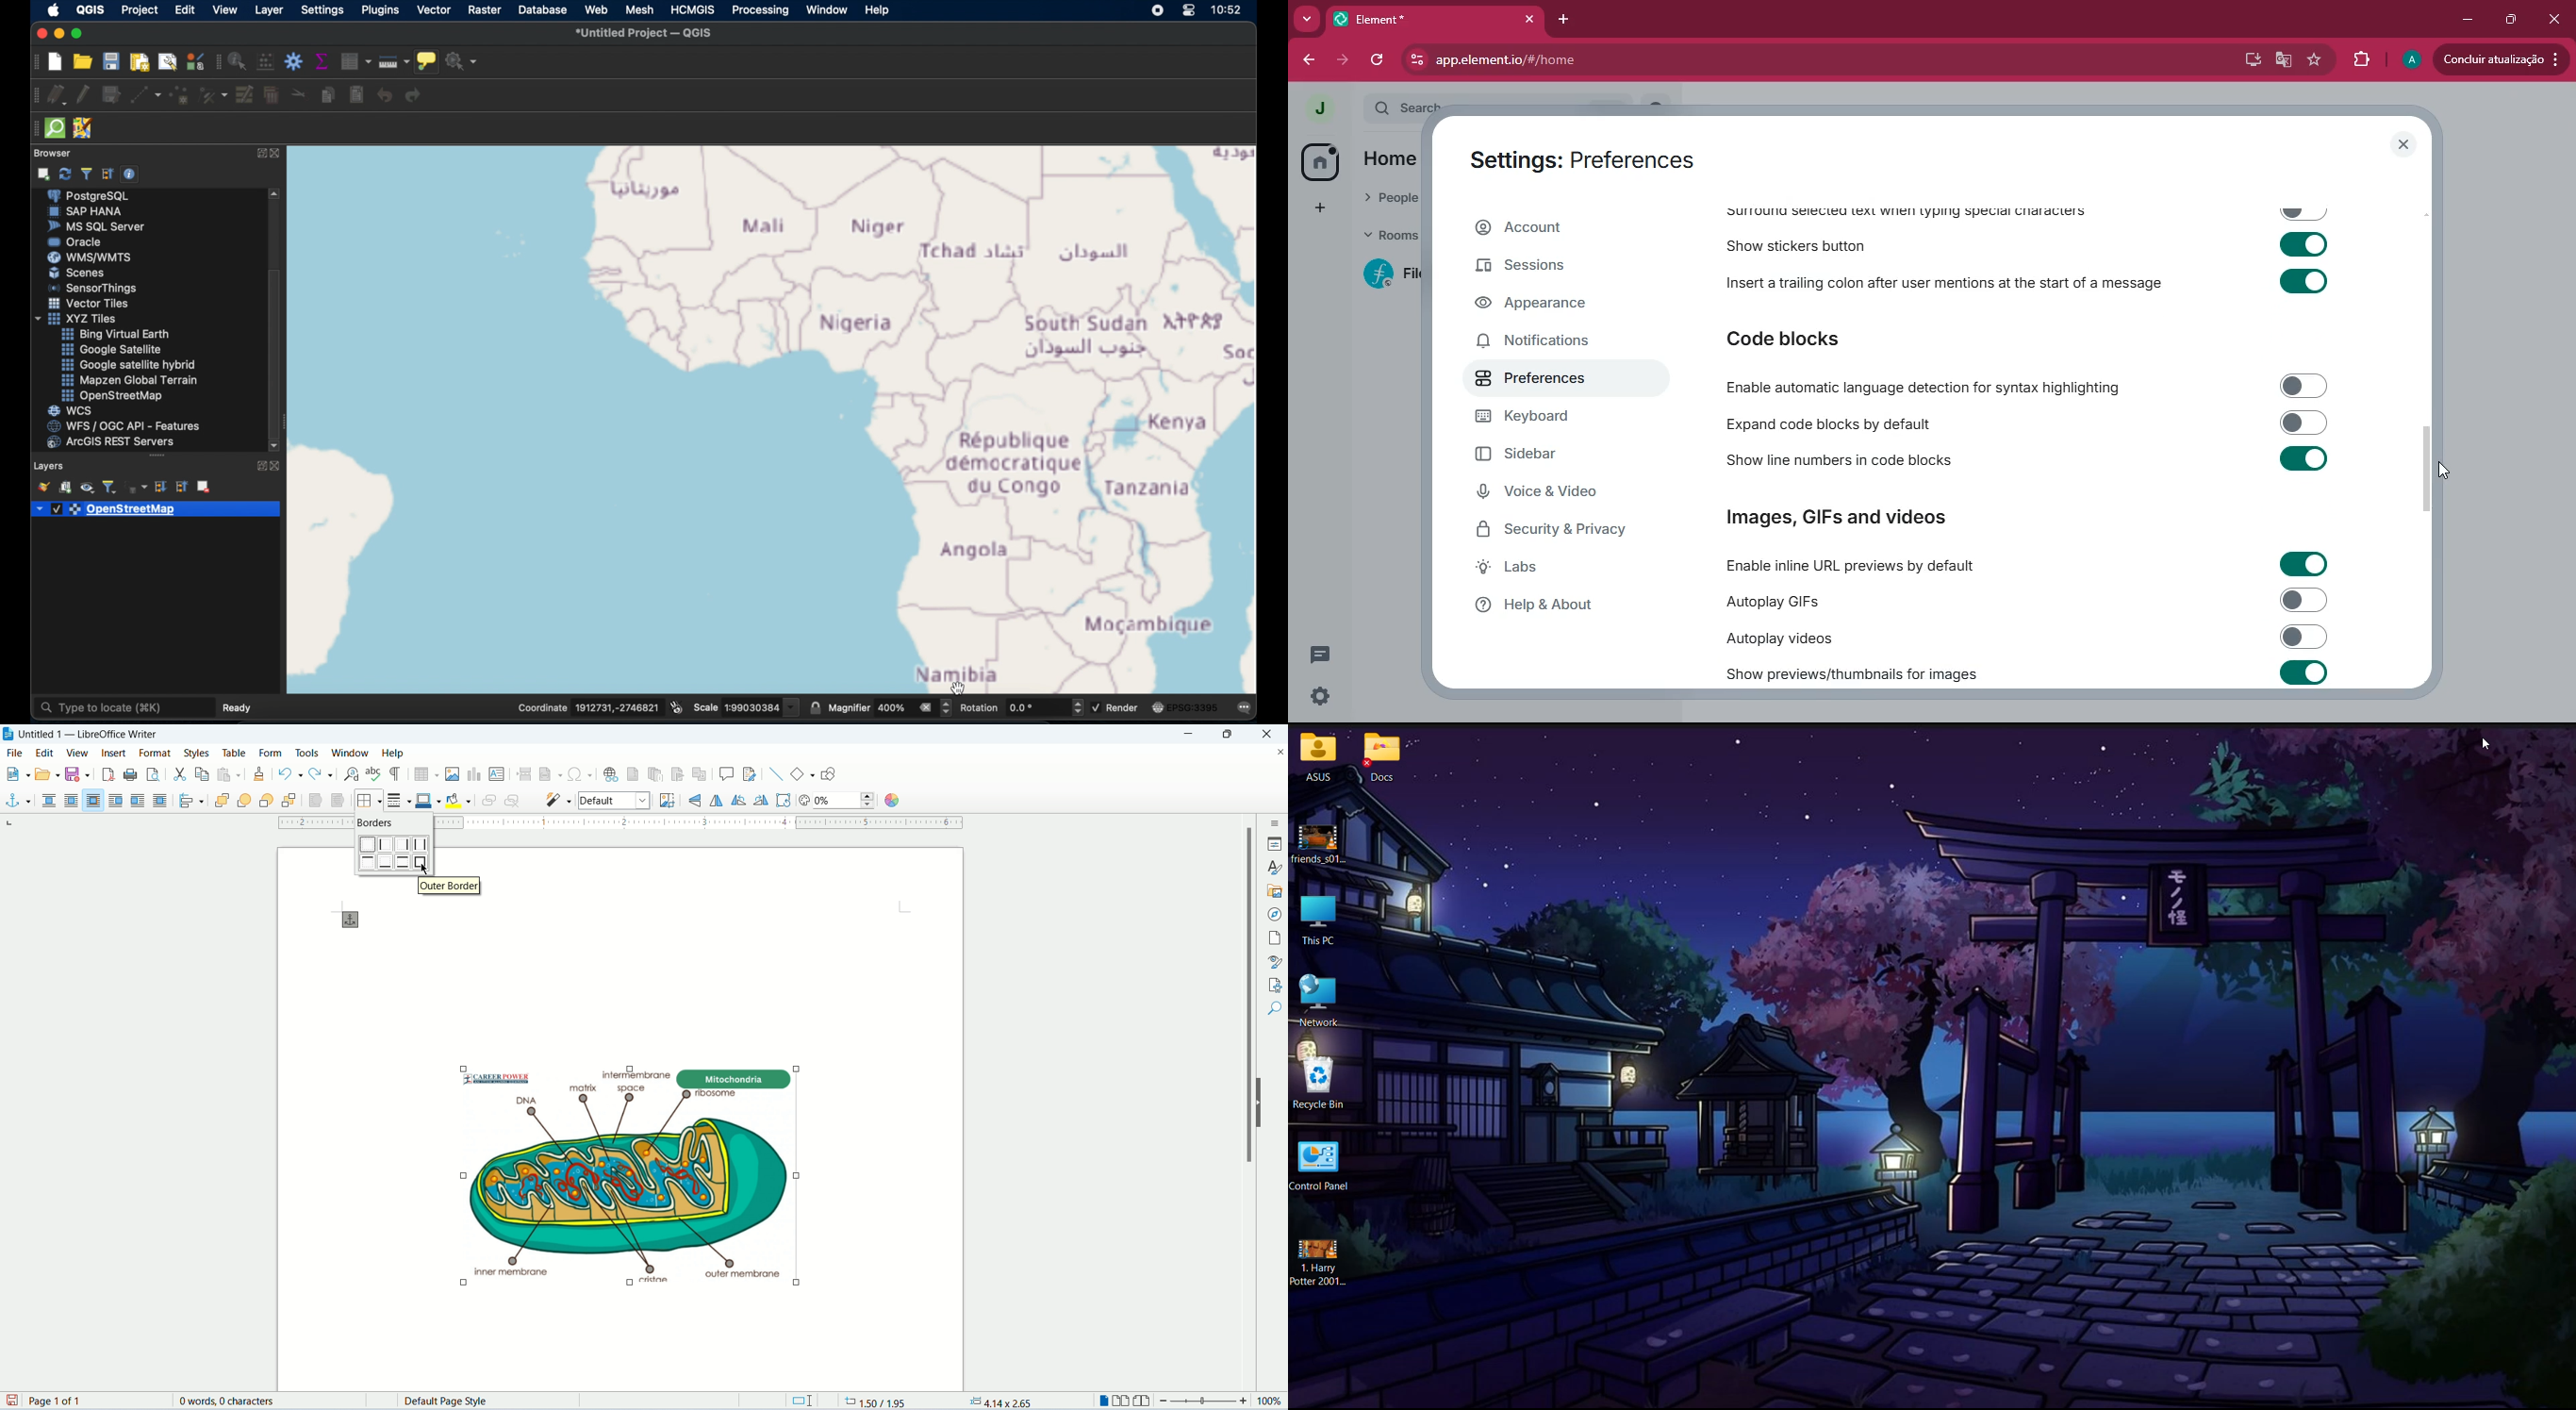  I want to click on top and bottom border, so click(402, 862).